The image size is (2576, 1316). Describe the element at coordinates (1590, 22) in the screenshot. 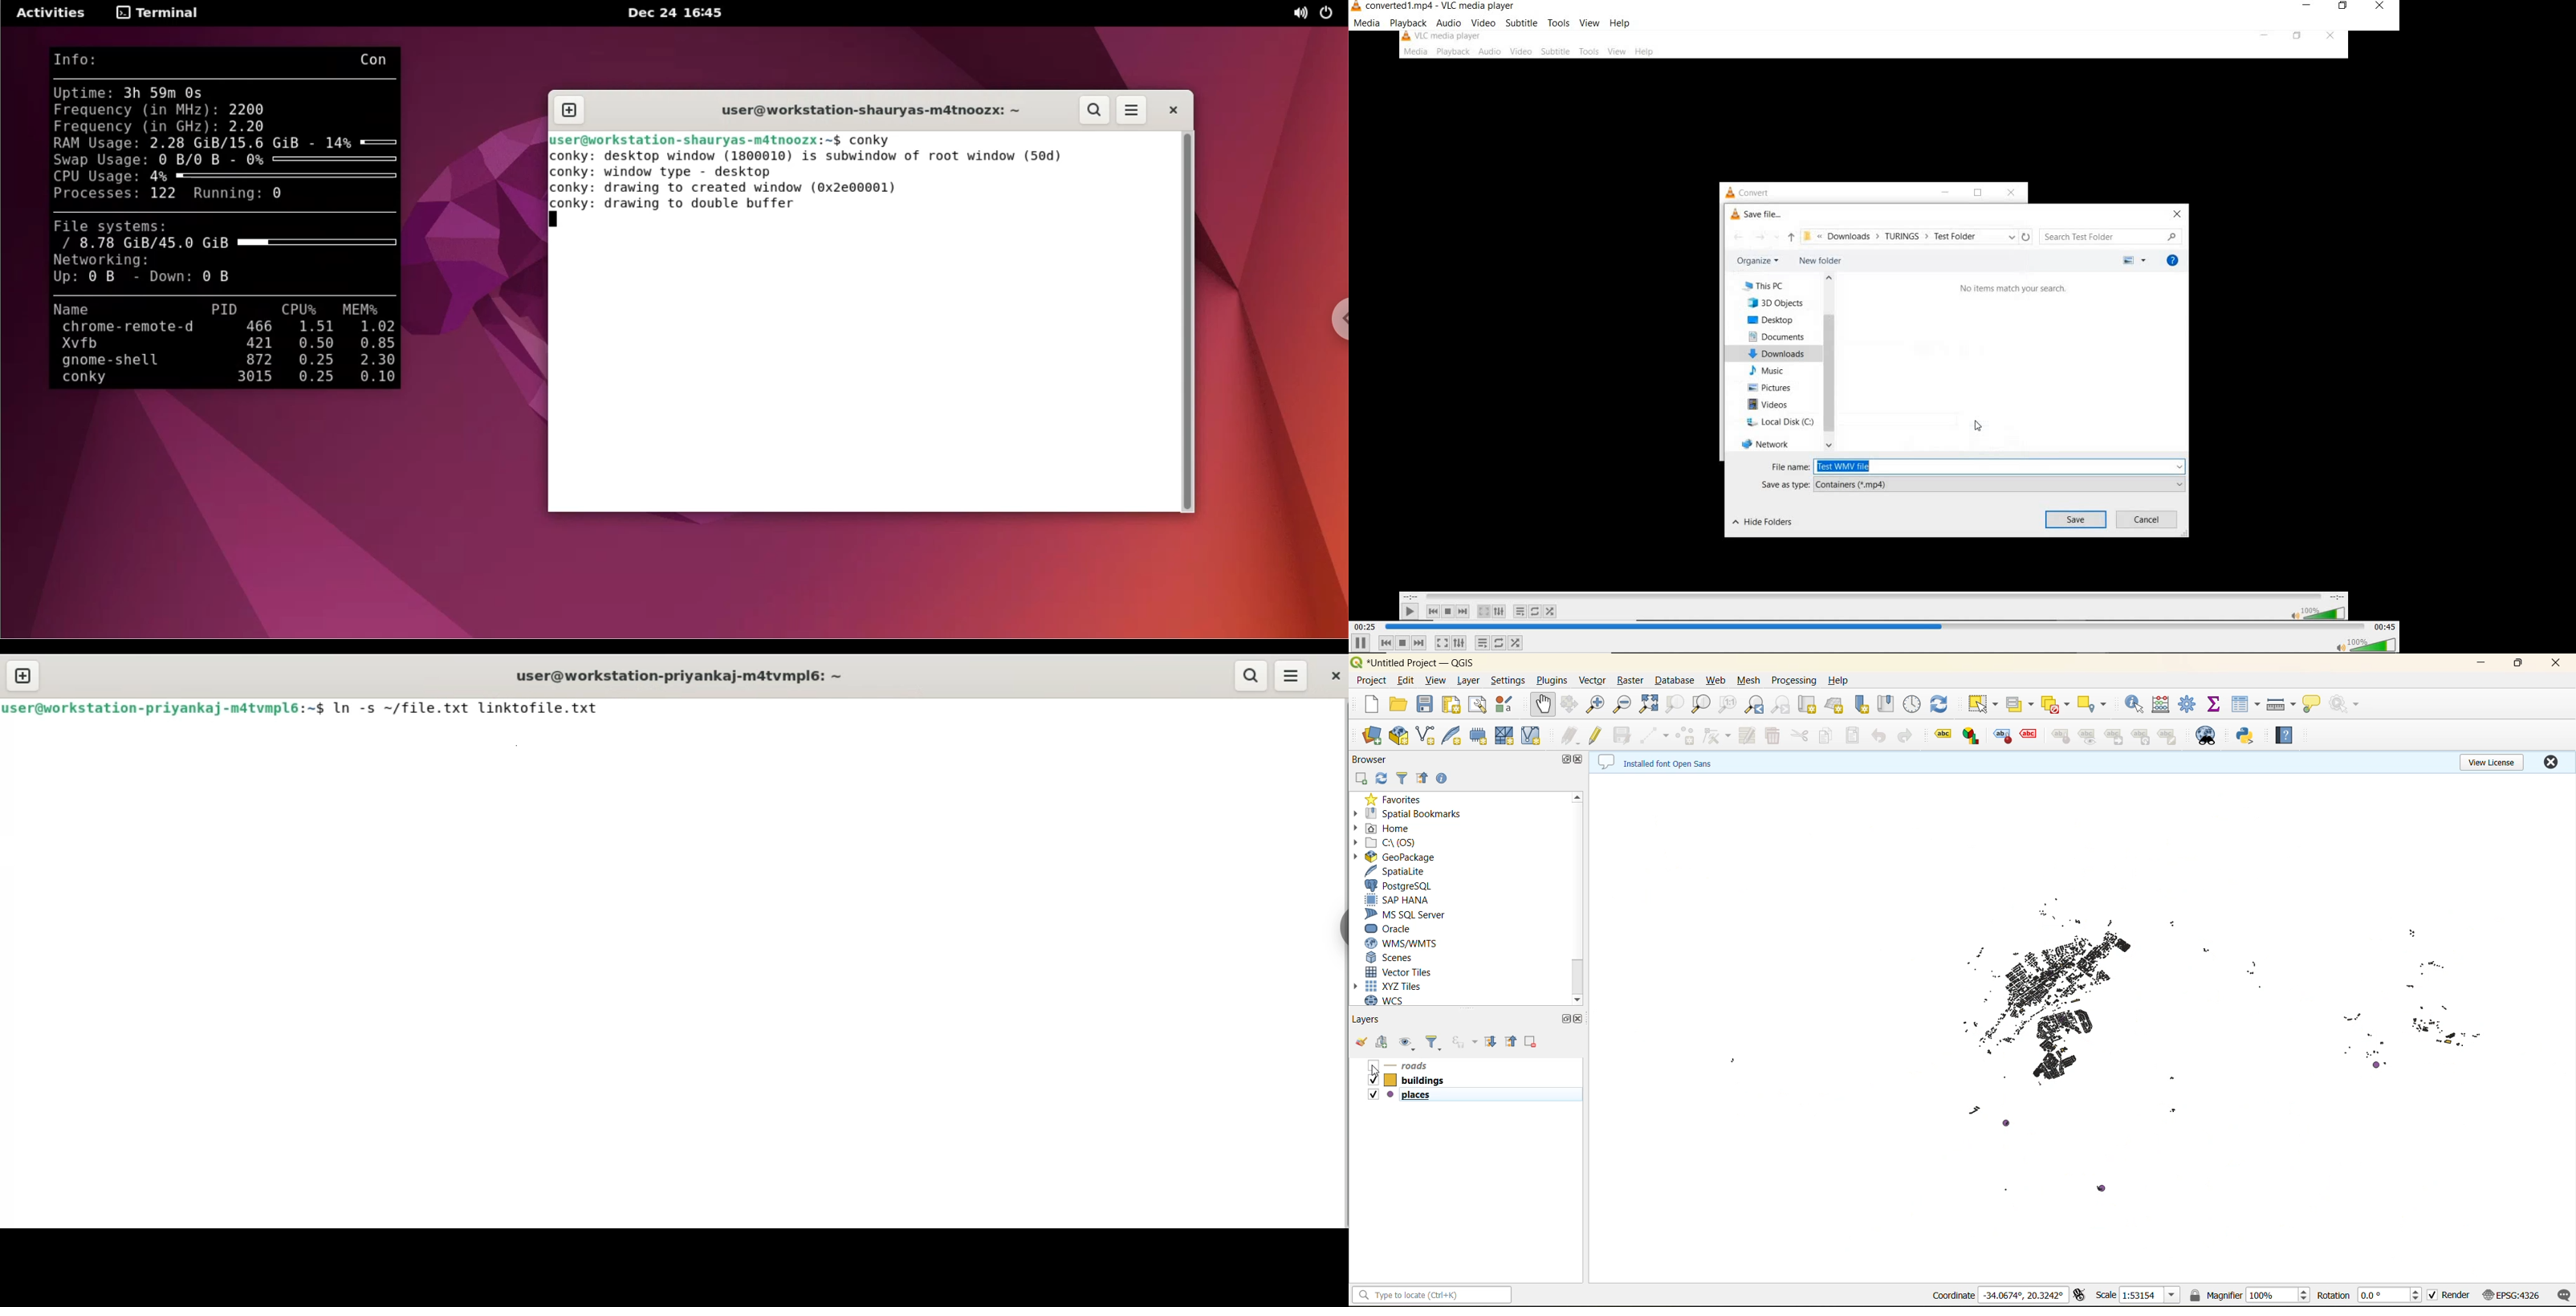

I see `view` at that location.